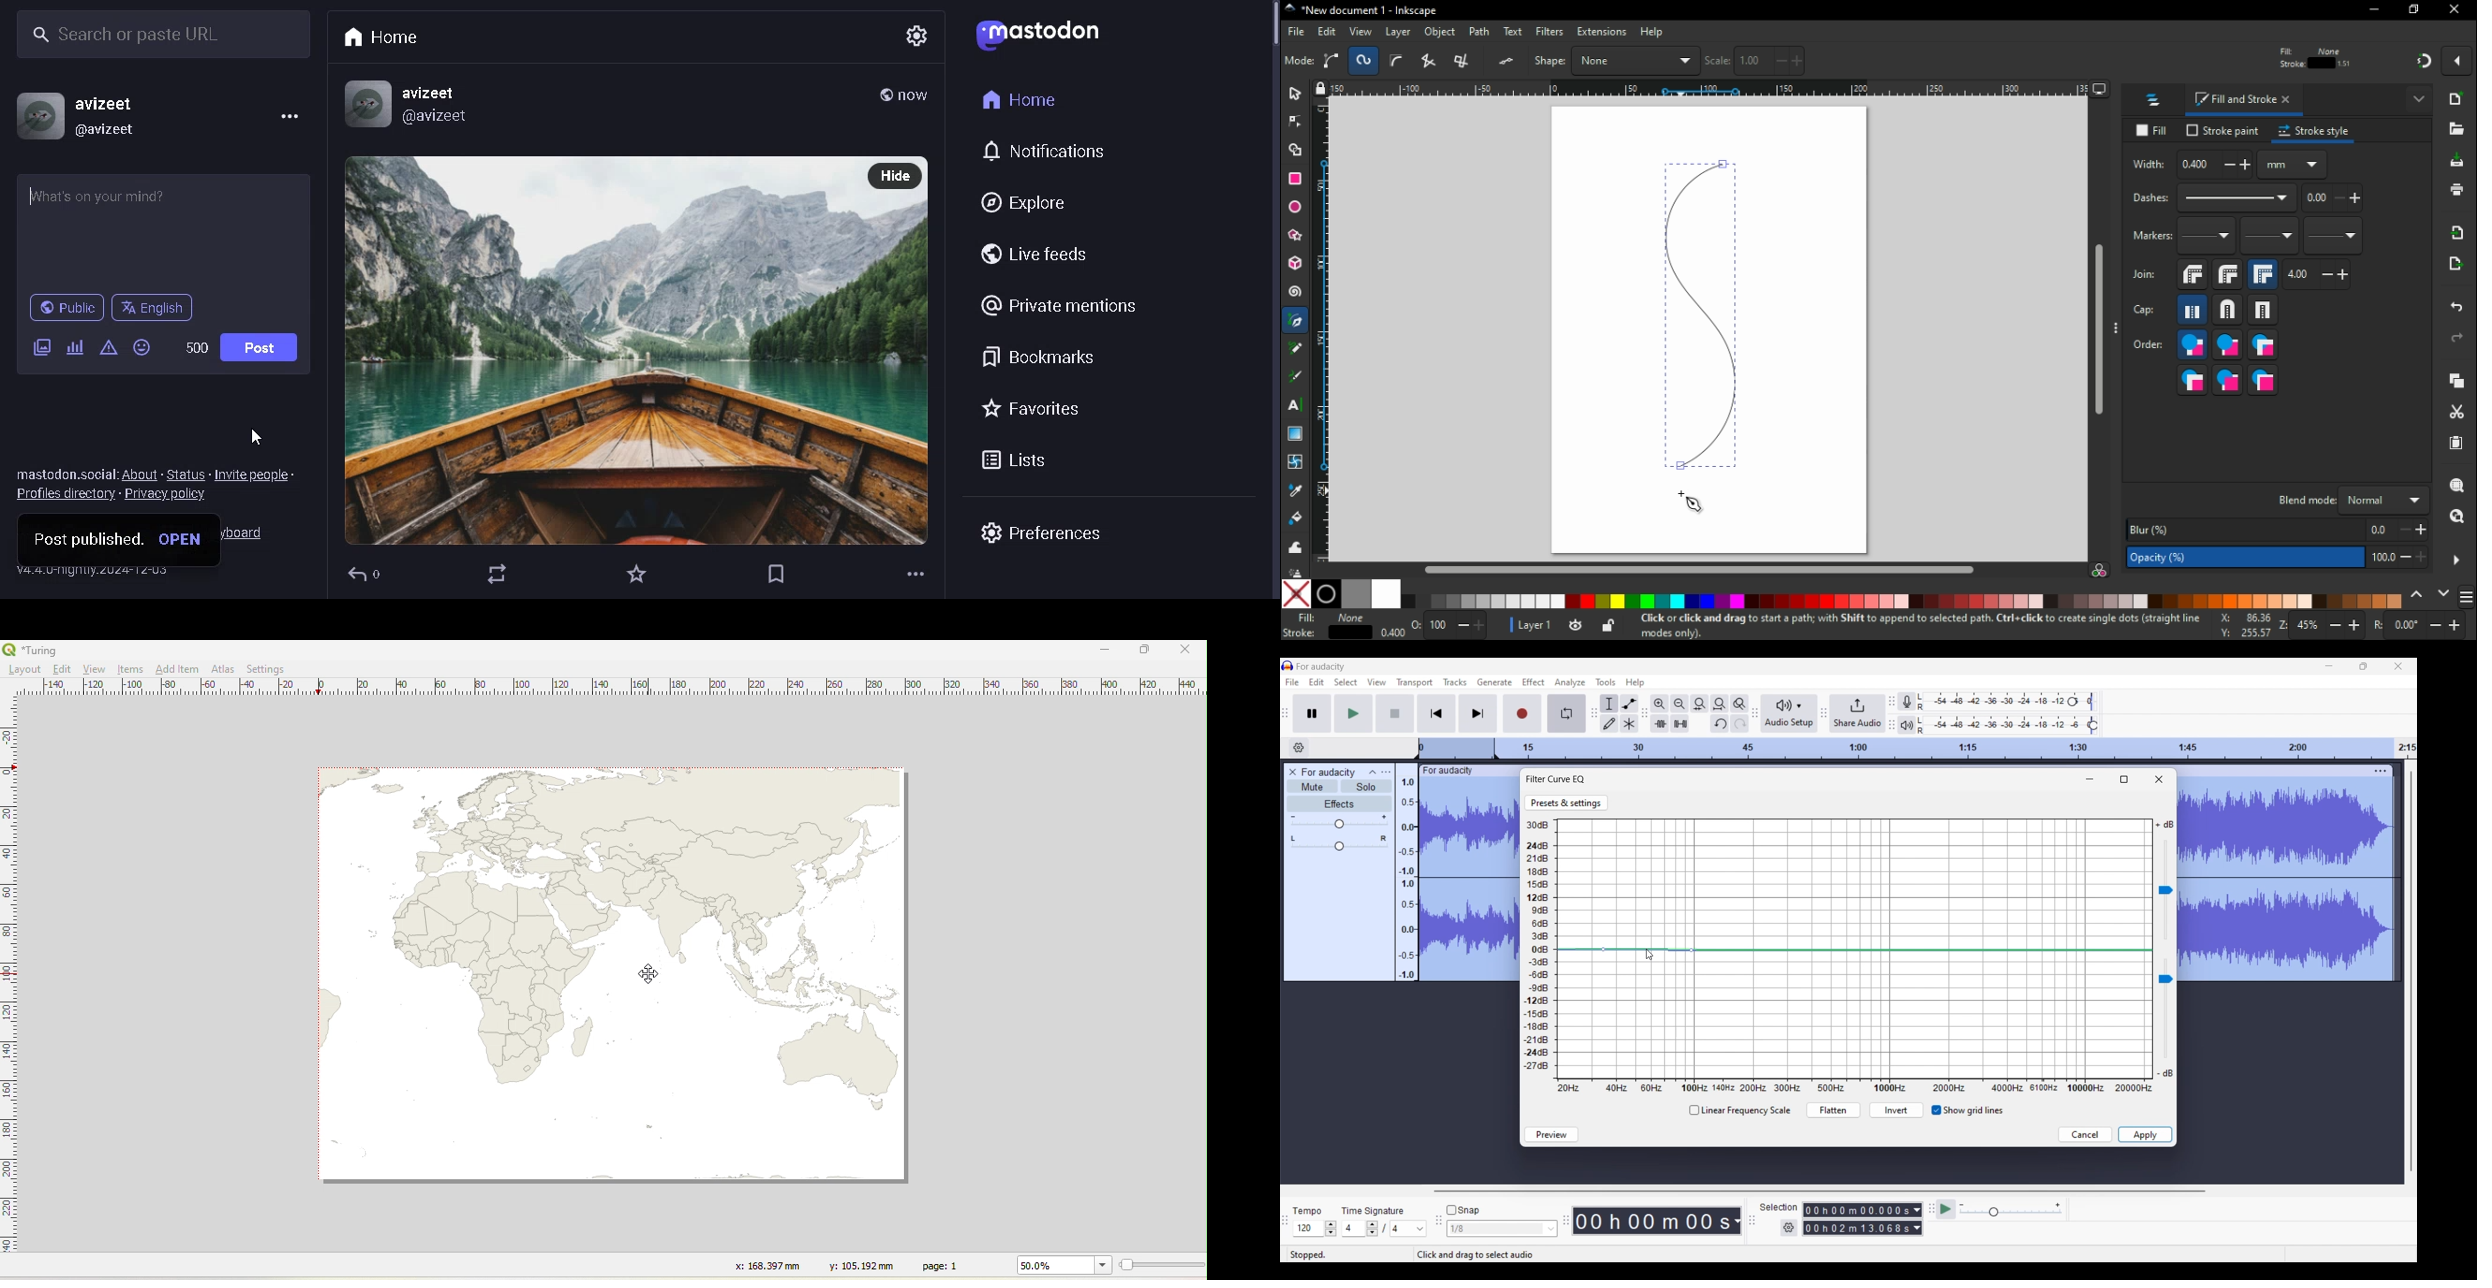  Describe the element at coordinates (2011, 1212) in the screenshot. I see `Change playback speed` at that location.